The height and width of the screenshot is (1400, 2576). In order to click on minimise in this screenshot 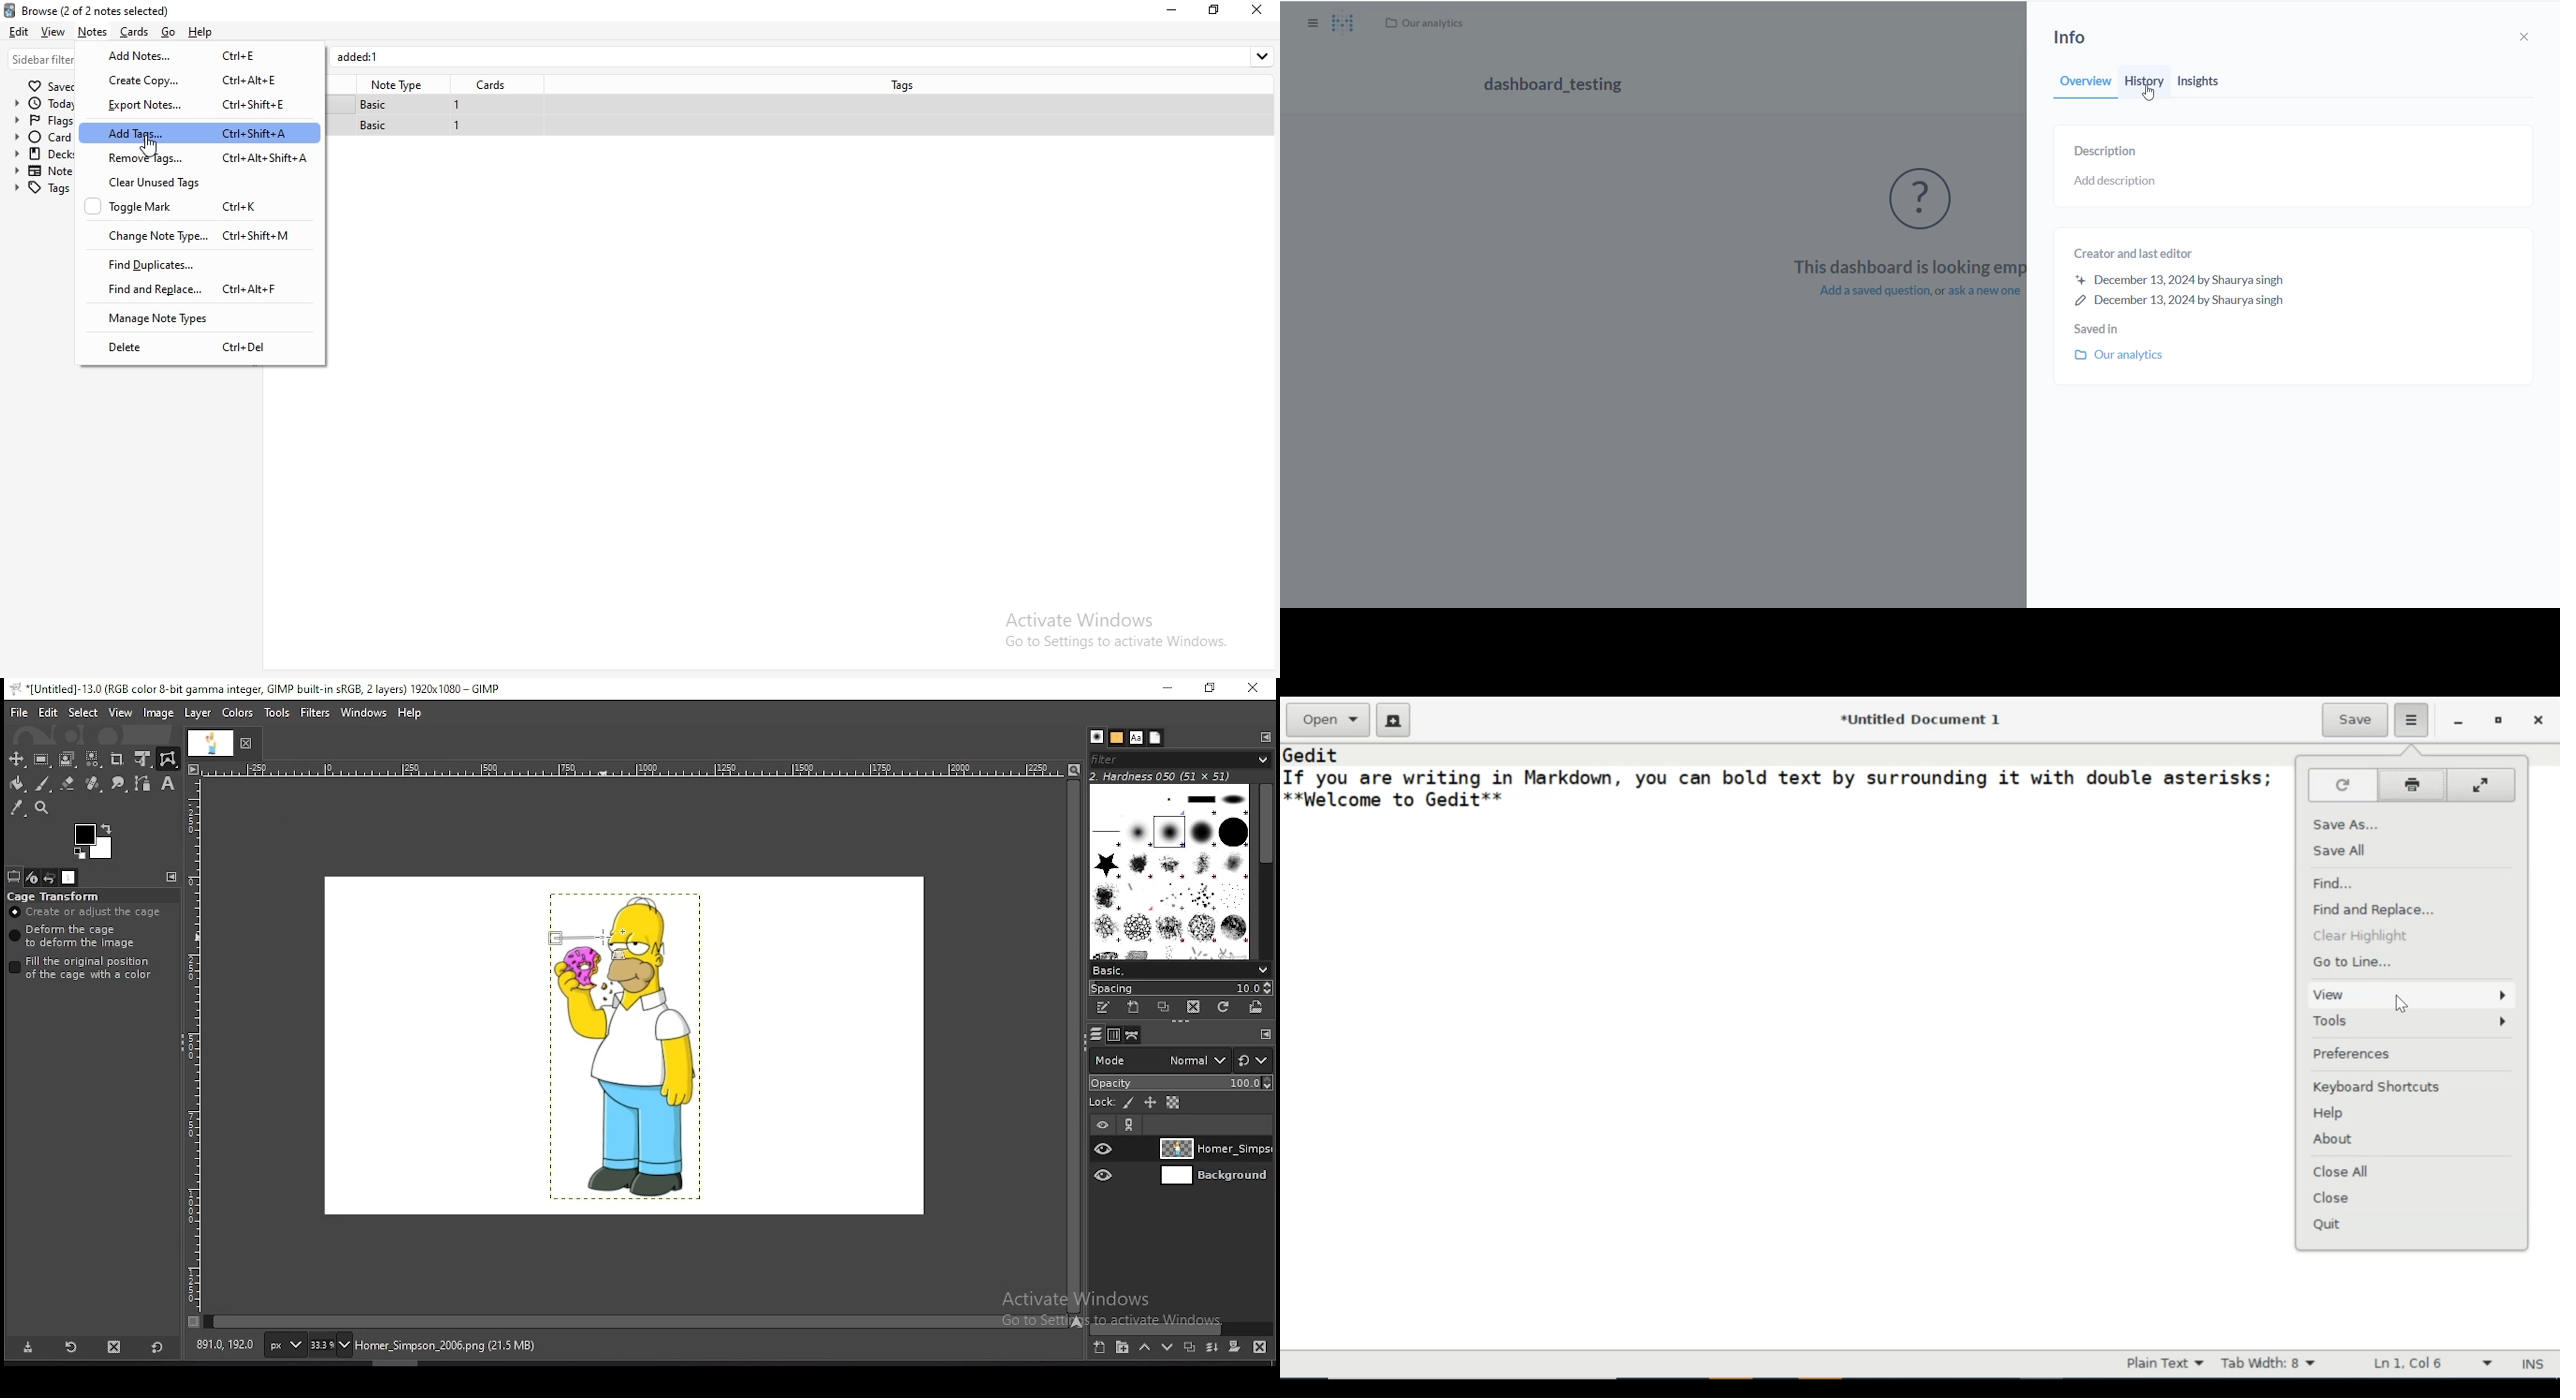, I will do `click(1175, 9)`.